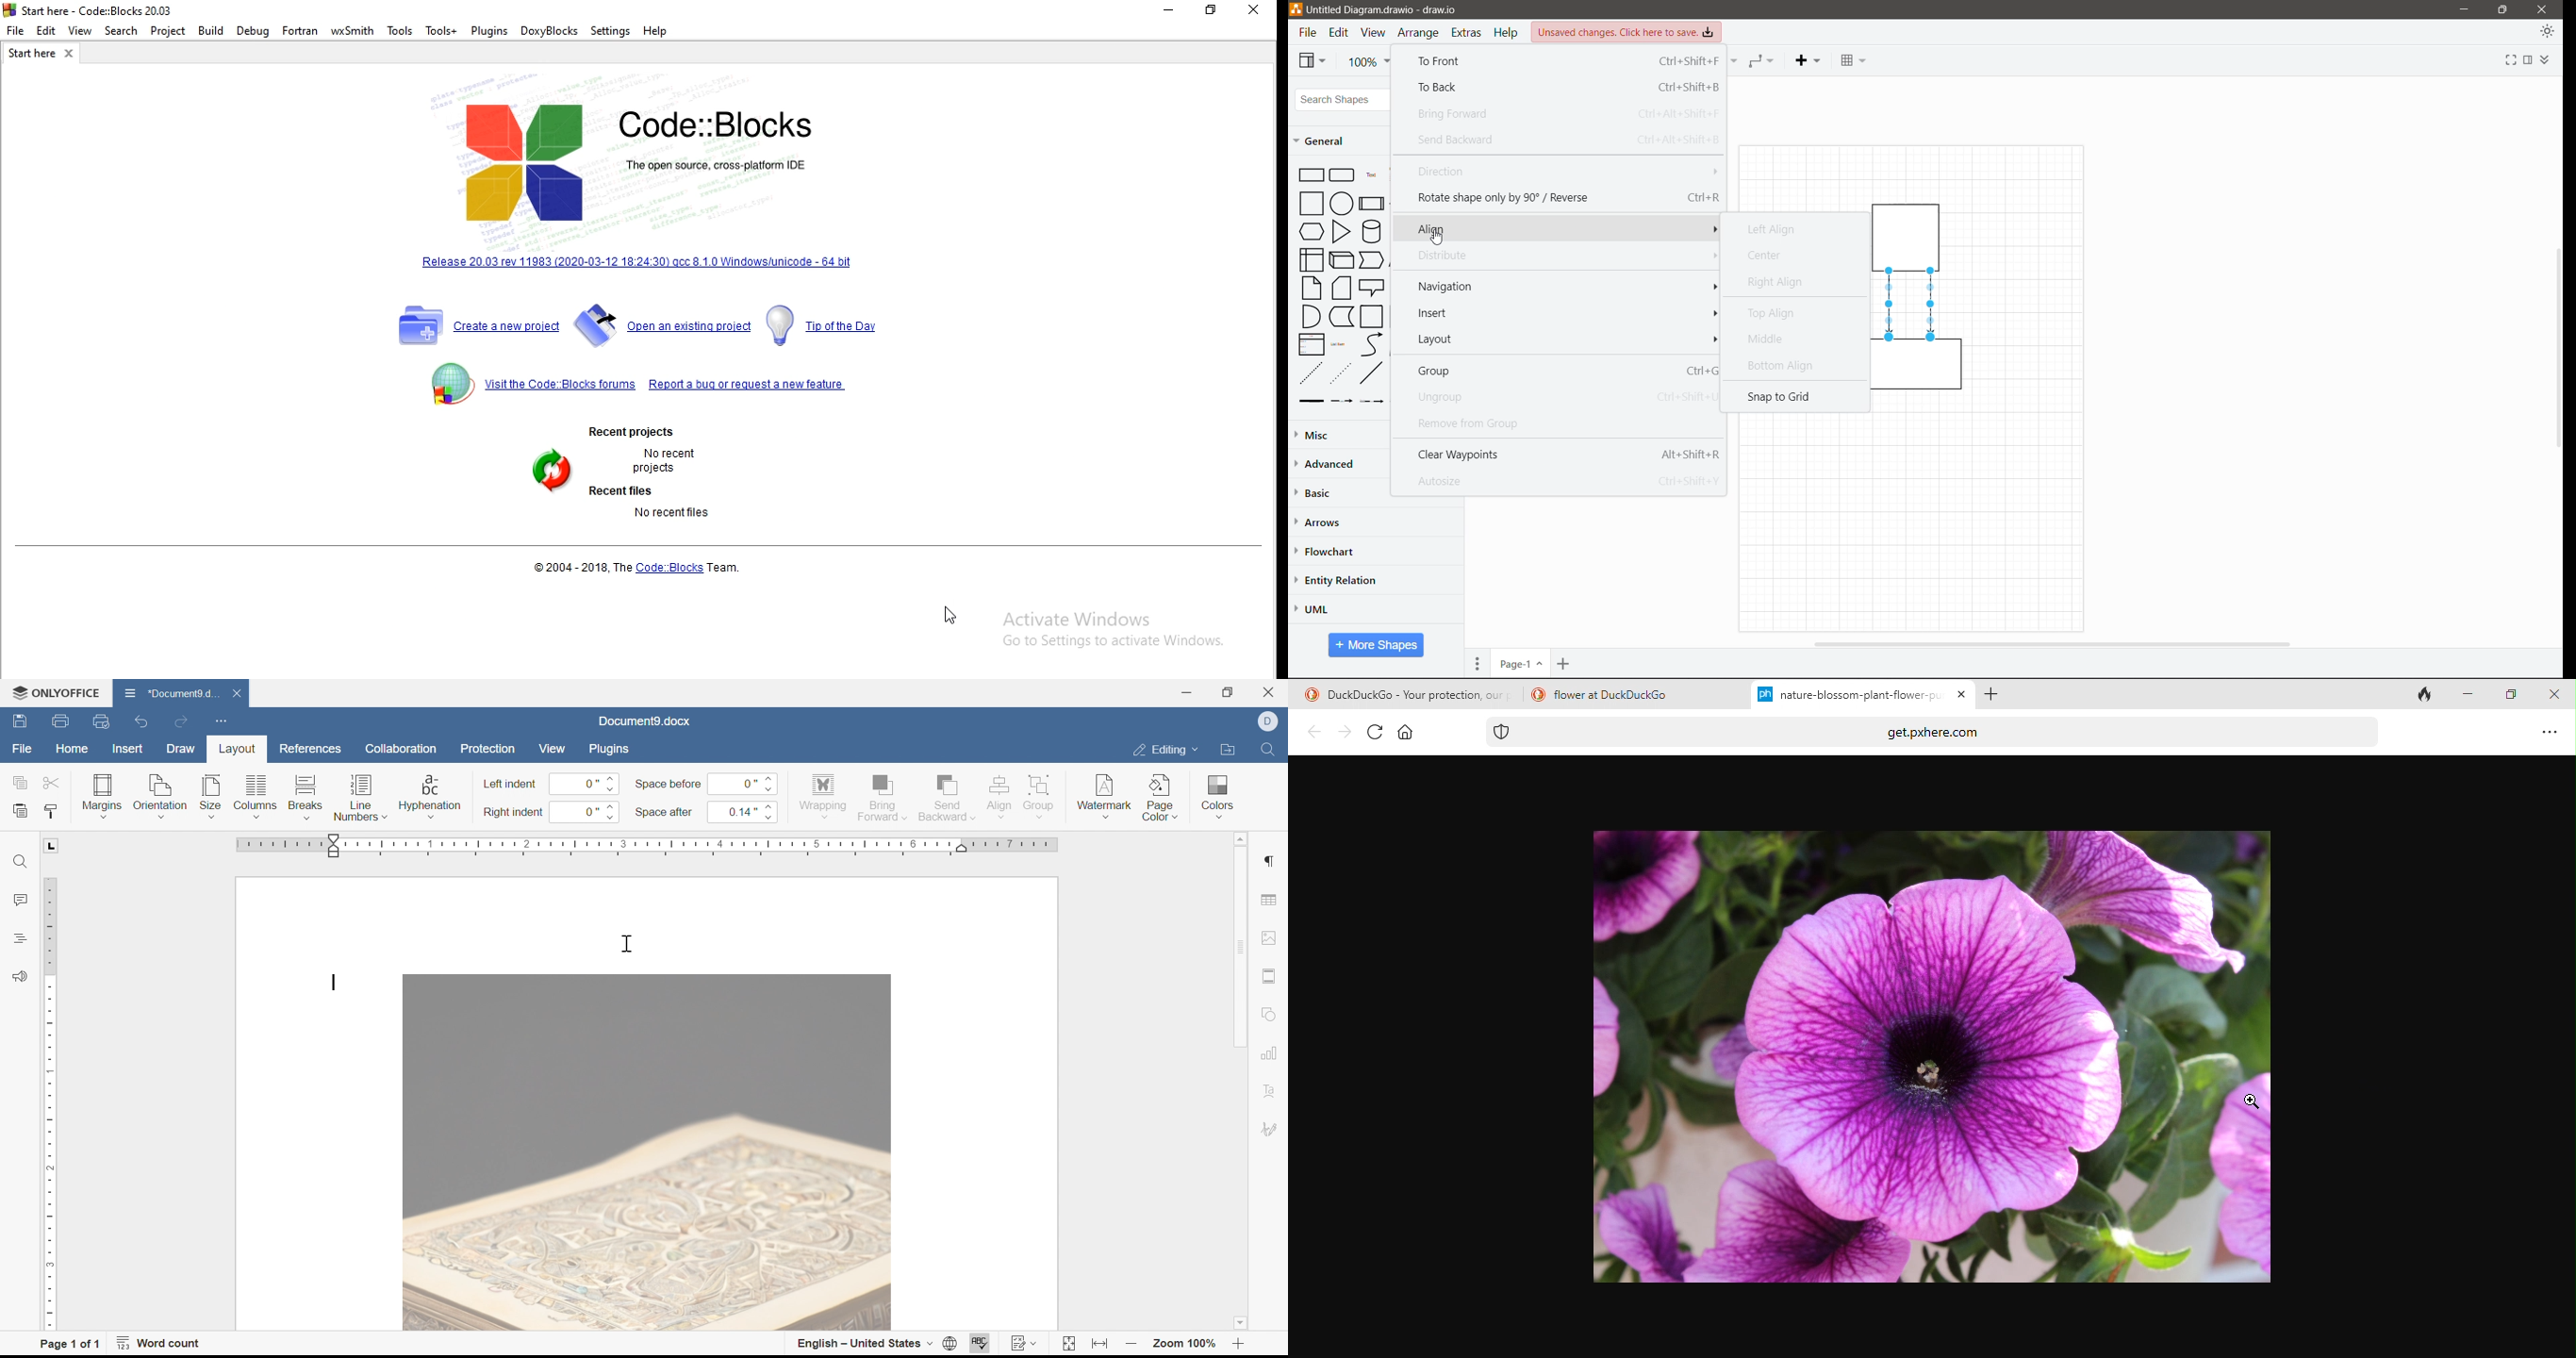  I want to click on 0, so click(740, 783).